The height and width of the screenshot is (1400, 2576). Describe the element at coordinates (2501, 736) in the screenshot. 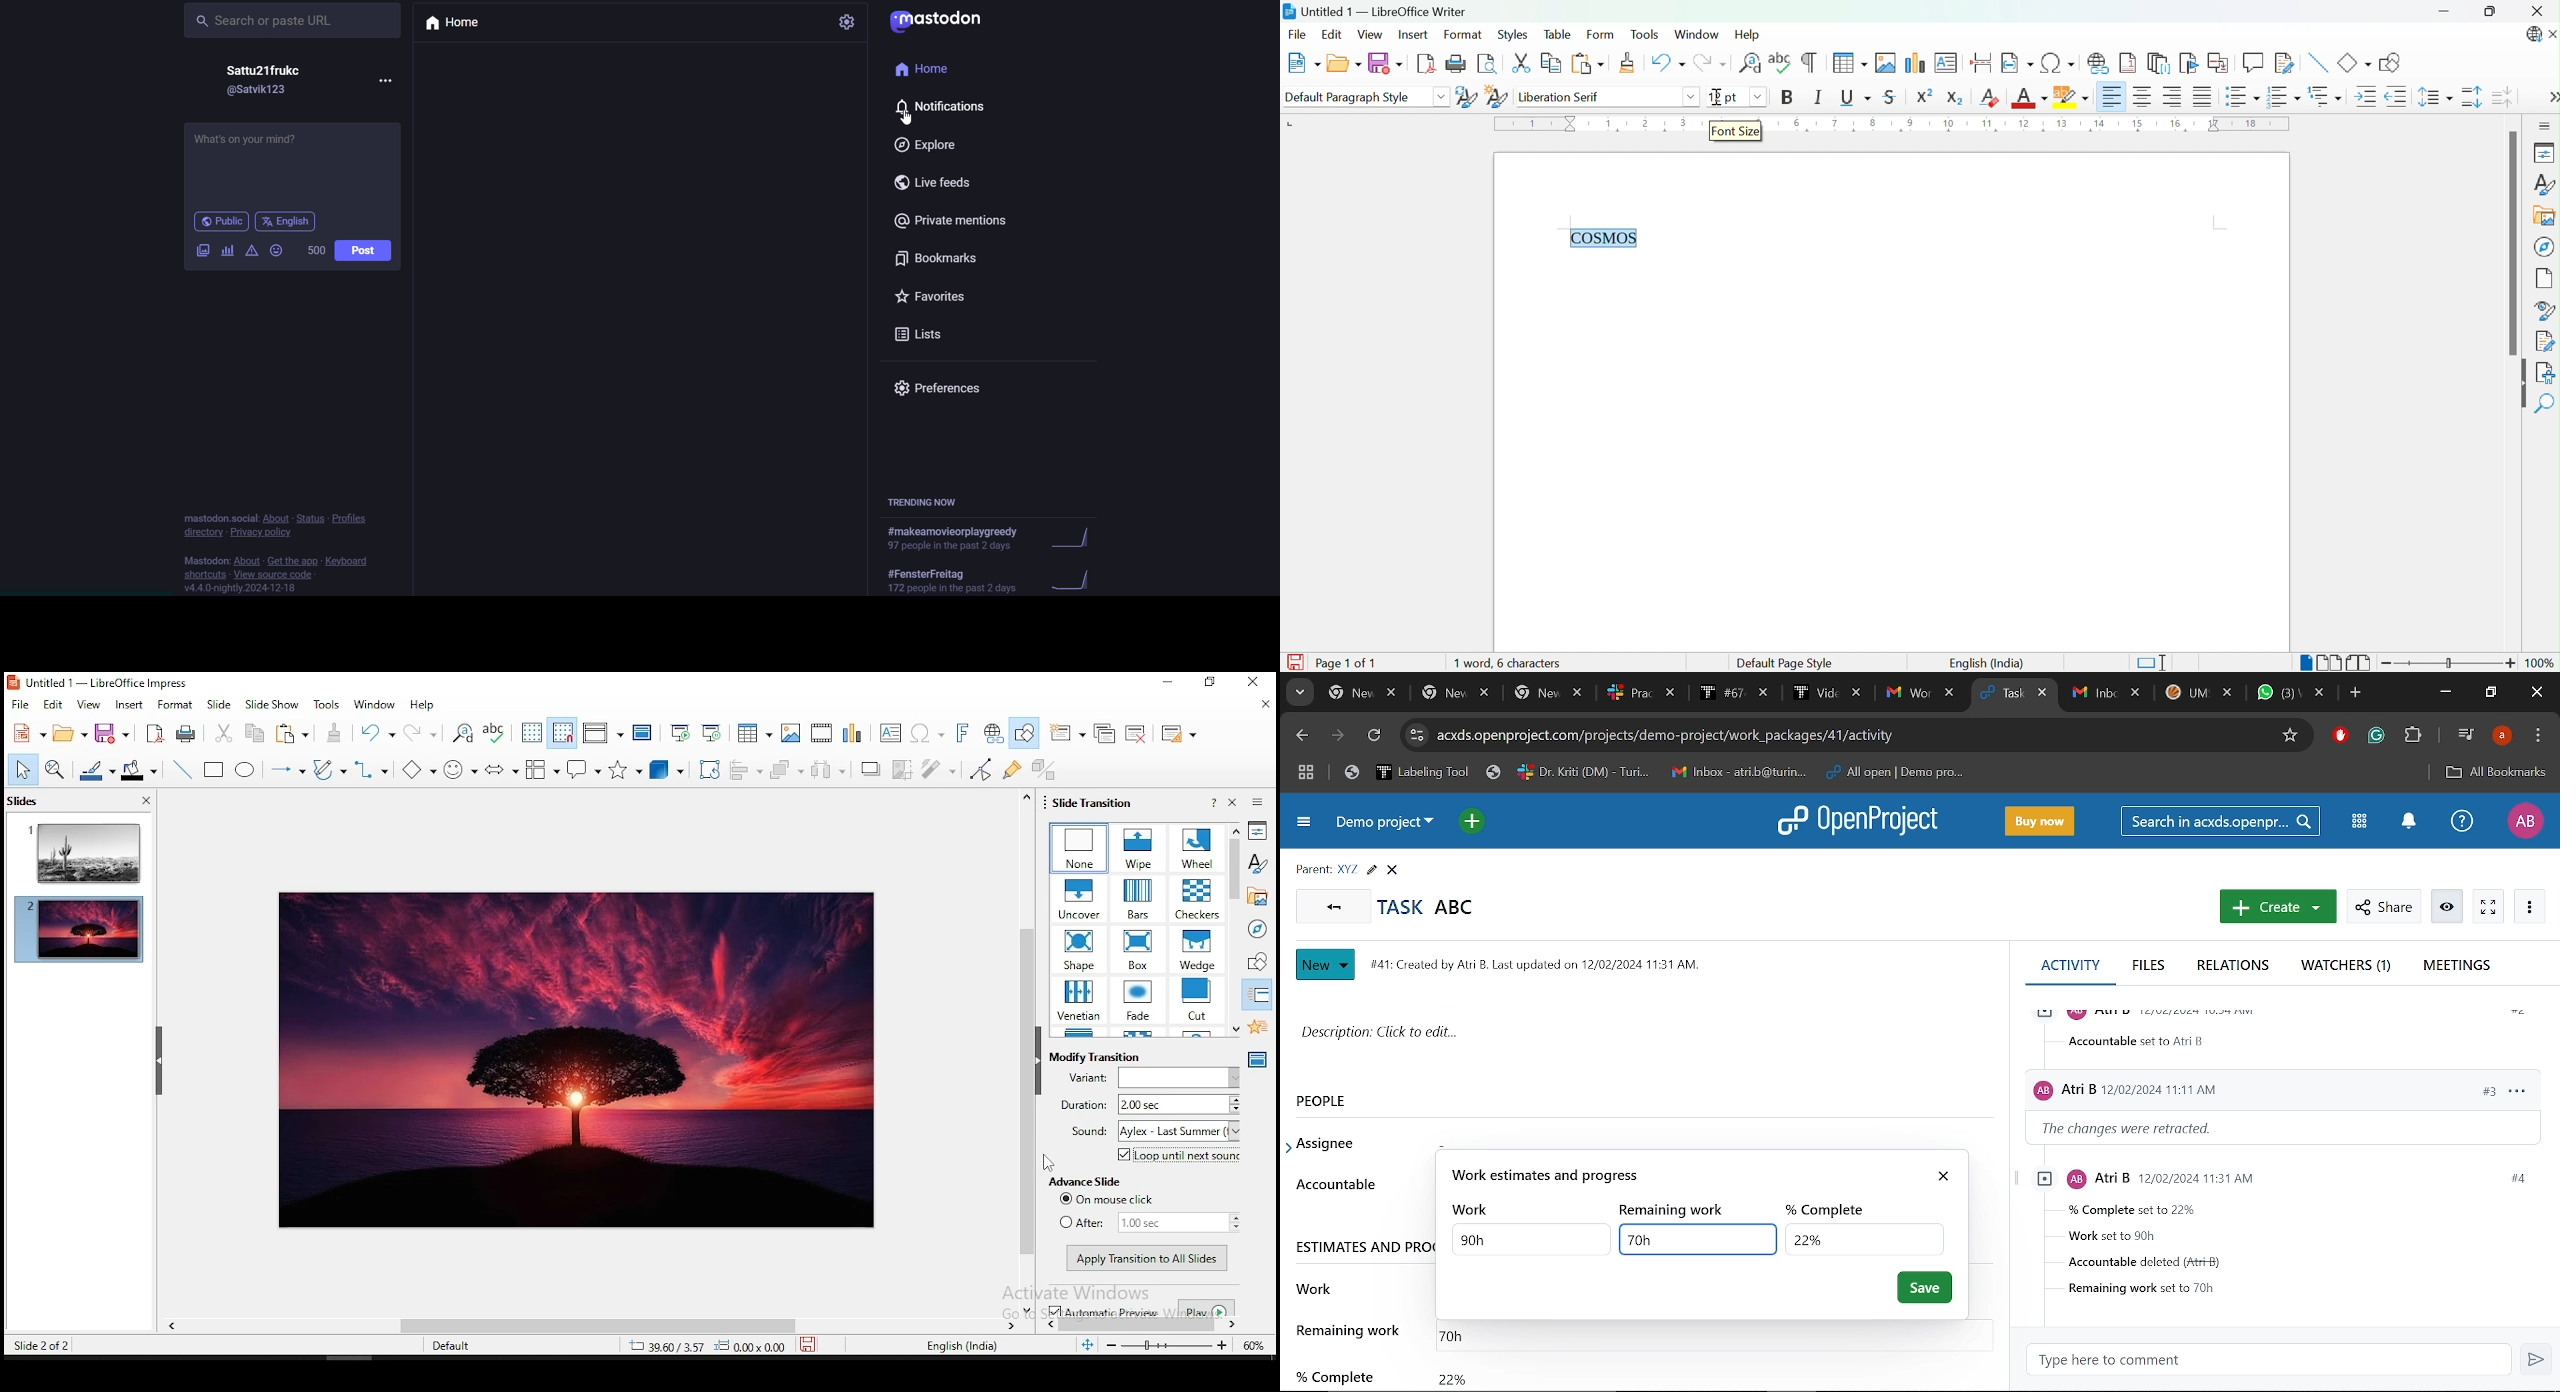

I see `Profile` at that location.